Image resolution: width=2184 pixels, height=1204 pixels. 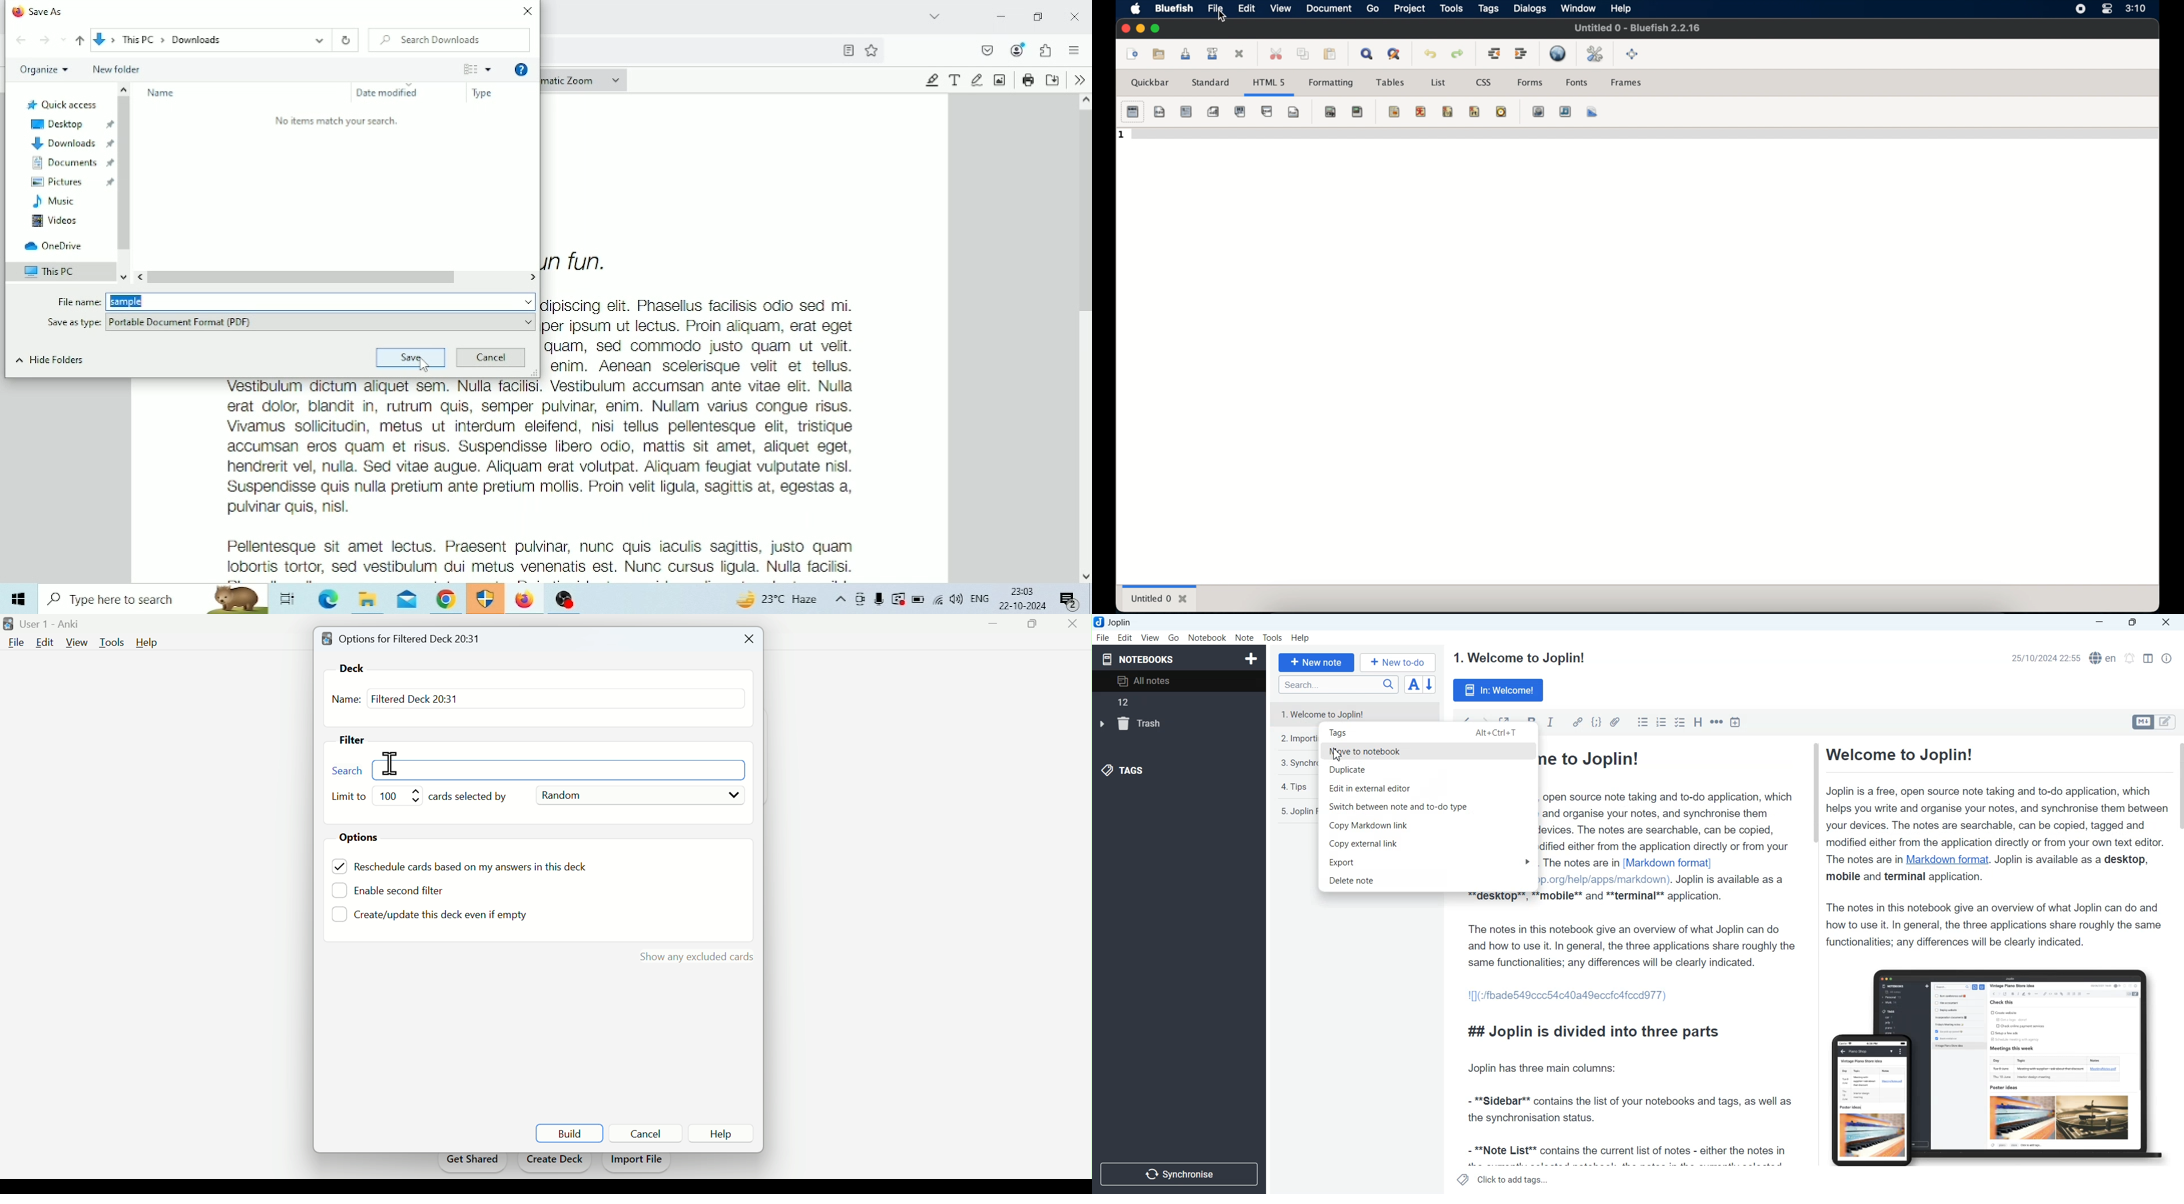 I want to click on Battery, so click(x=919, y=599).